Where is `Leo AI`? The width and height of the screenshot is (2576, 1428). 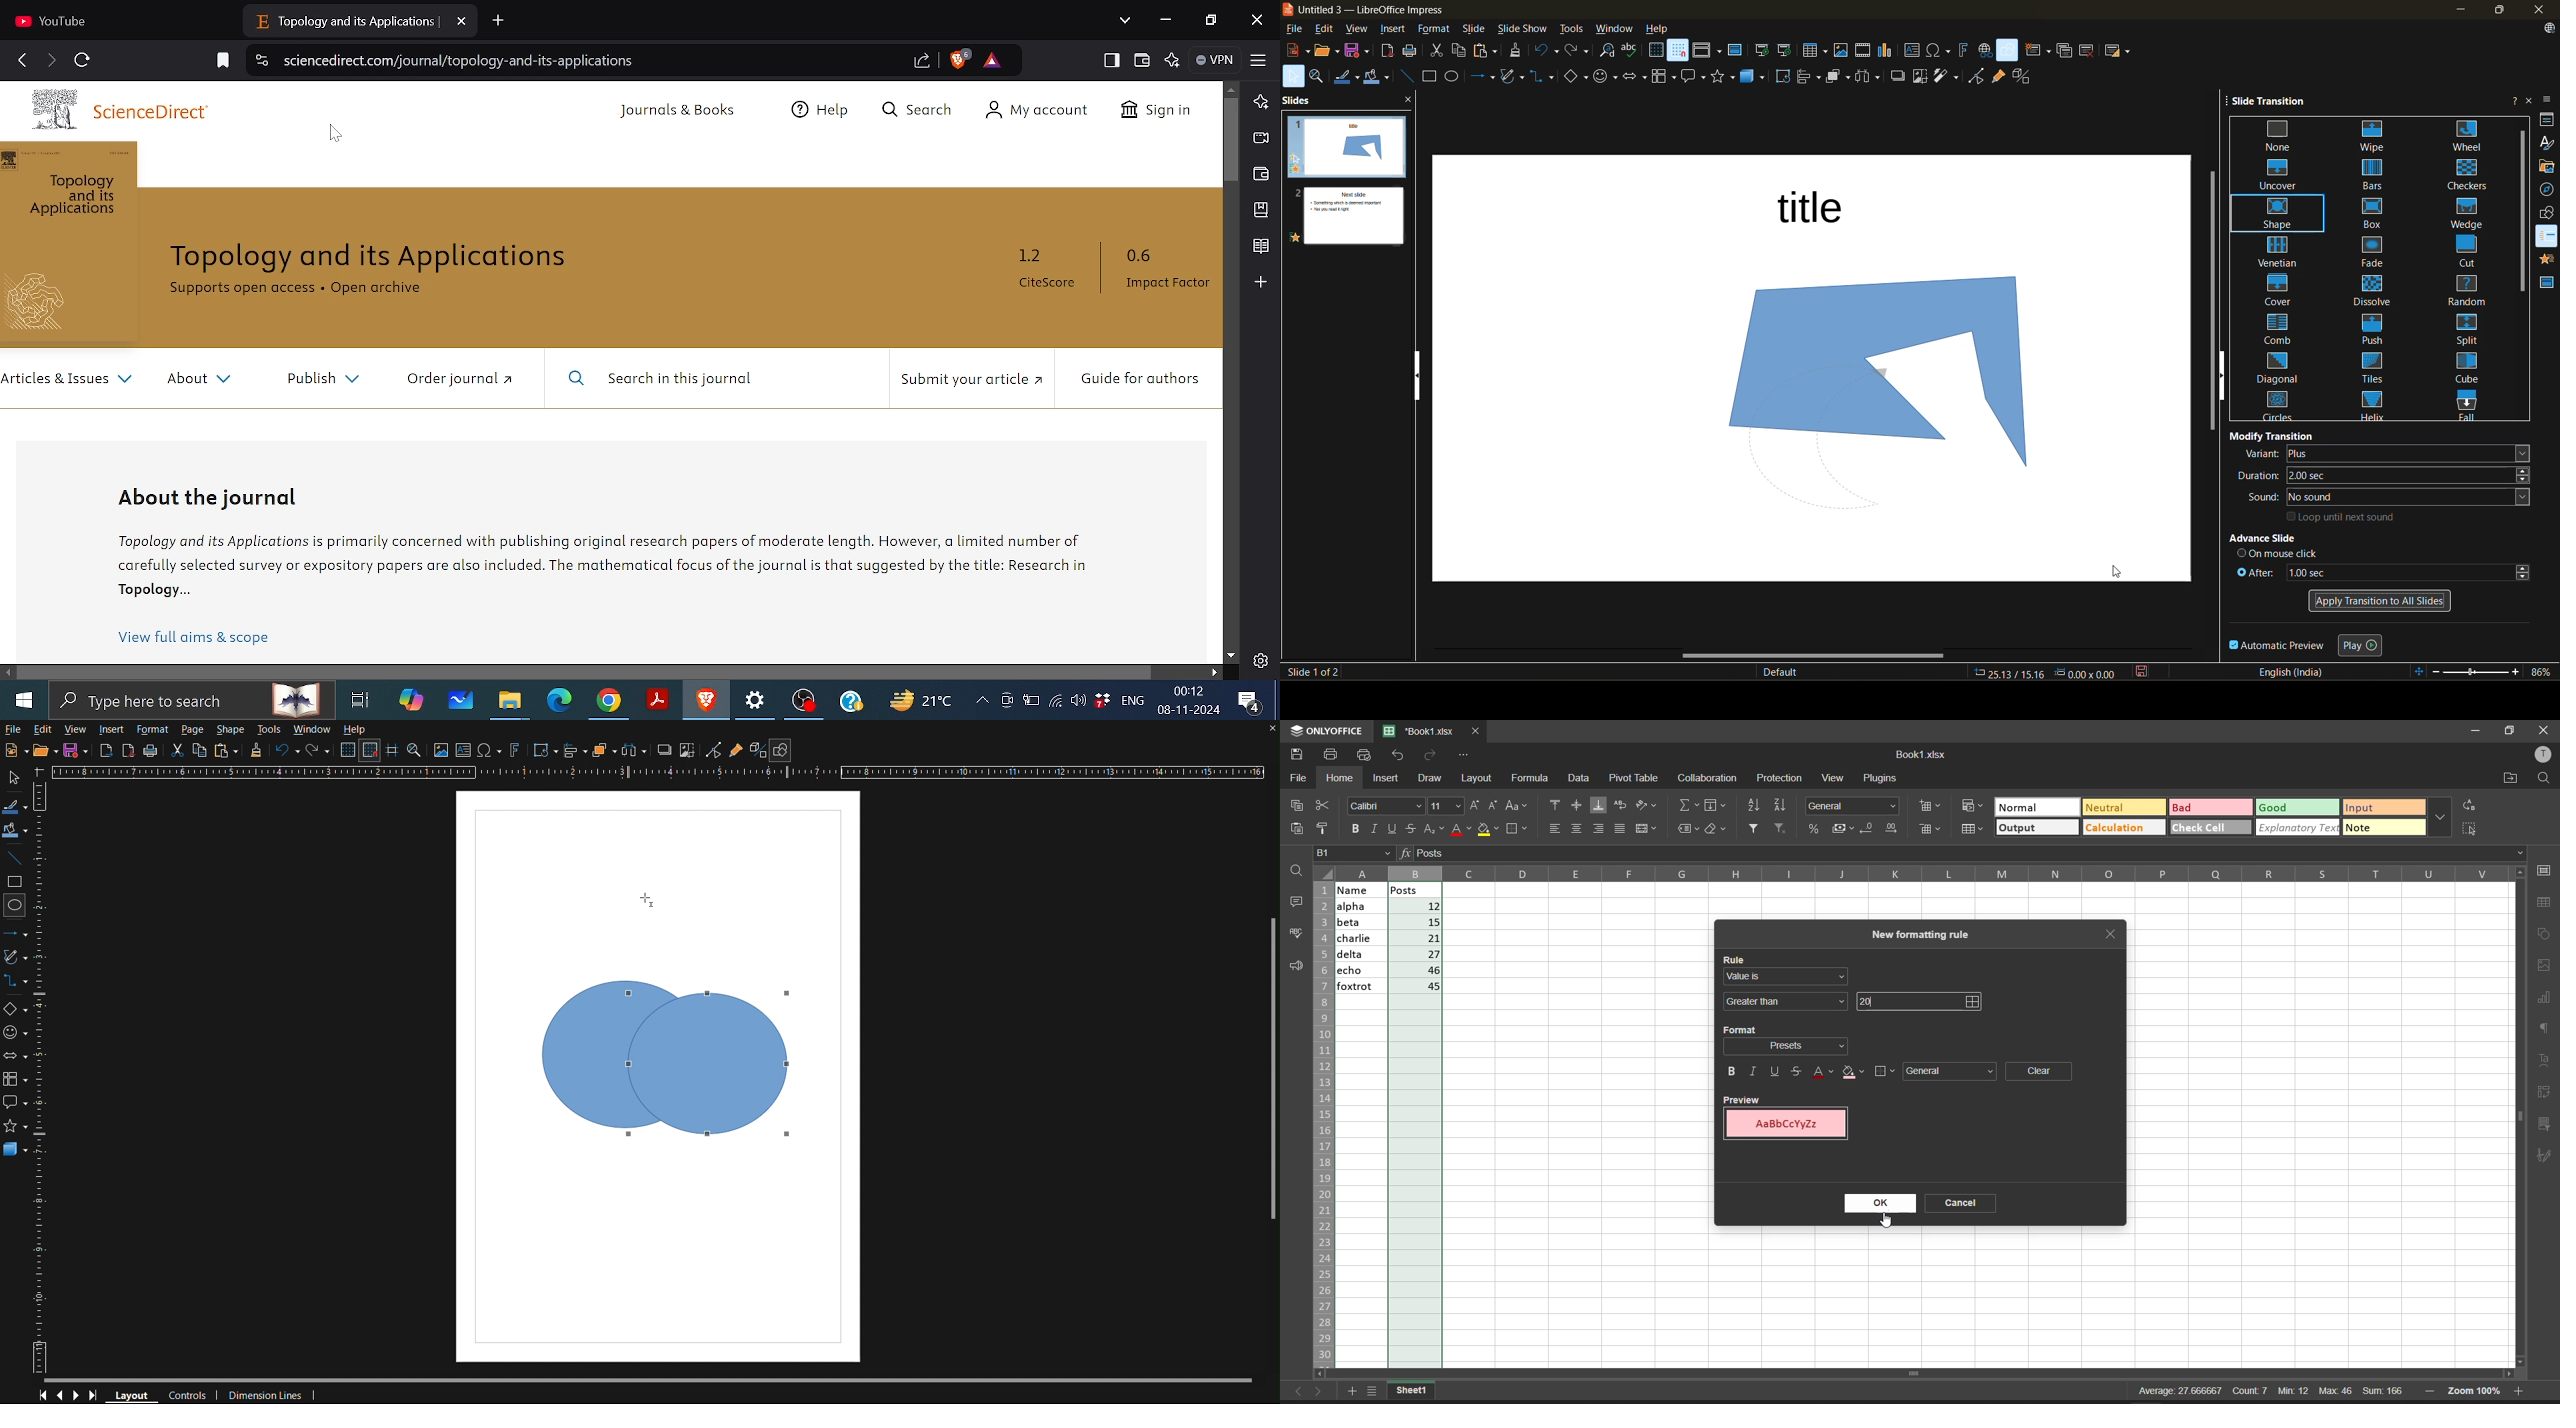 Leo AI is located at coordinates (1174, 60).